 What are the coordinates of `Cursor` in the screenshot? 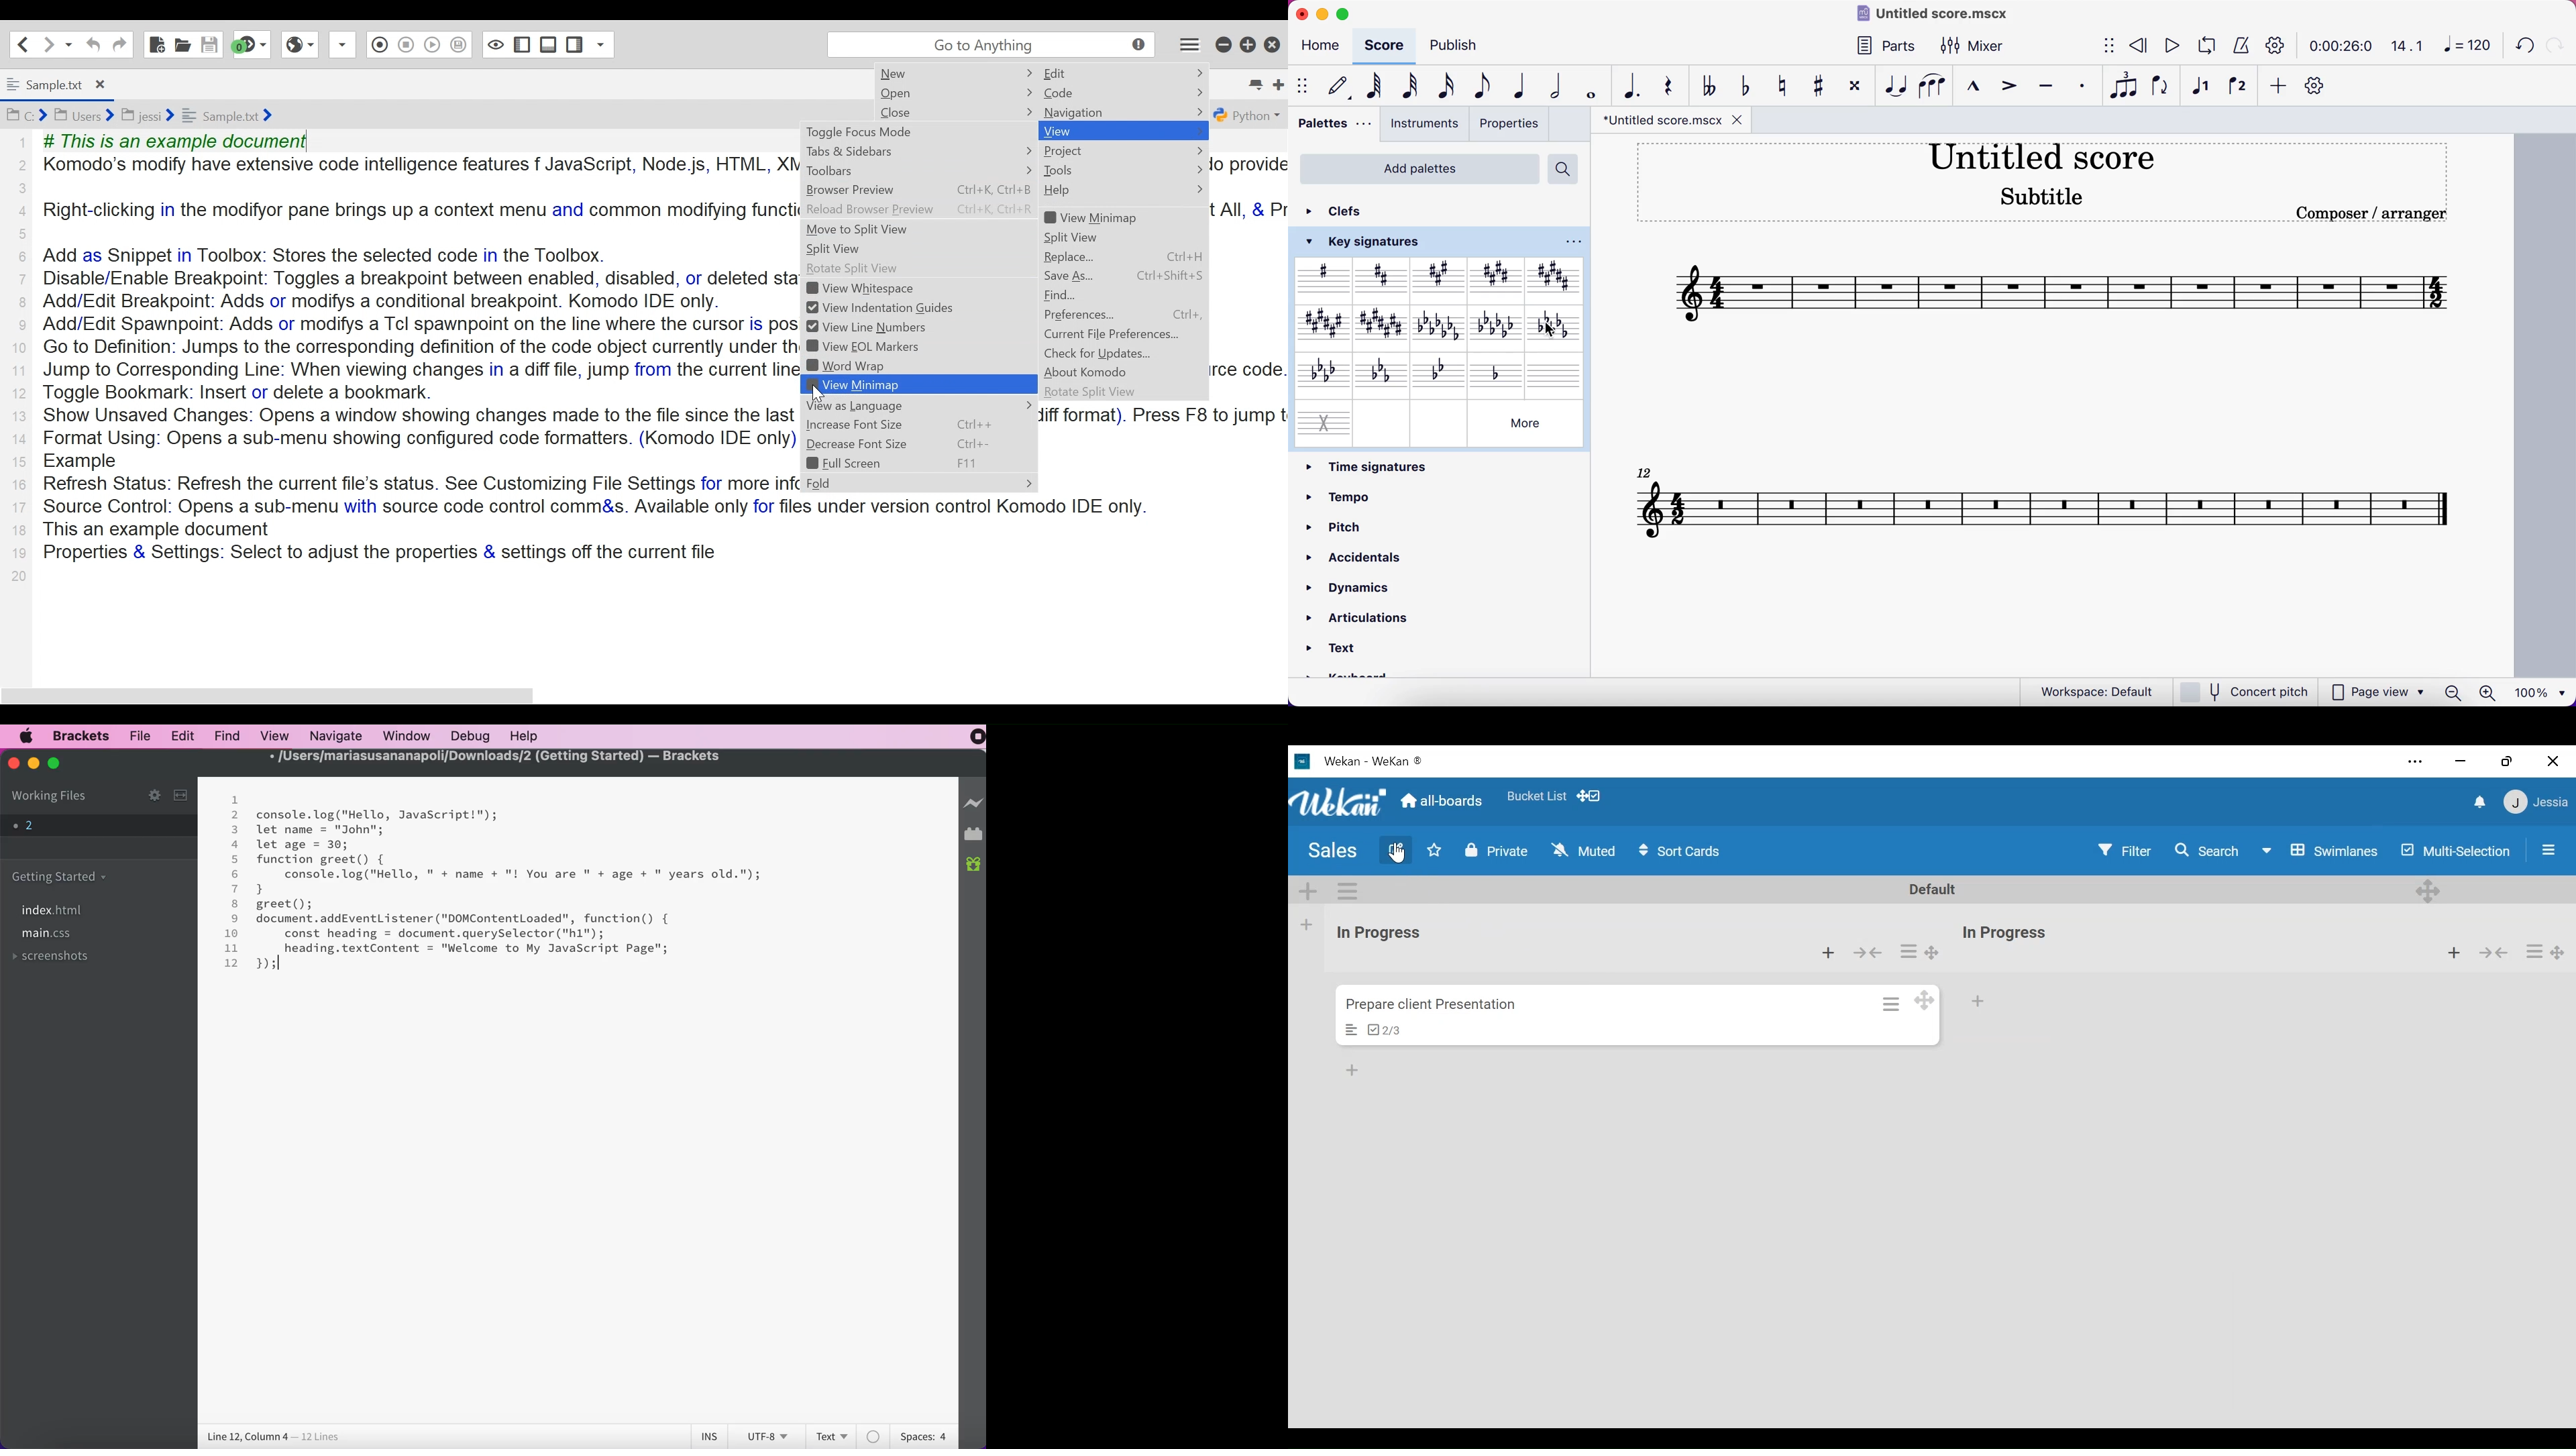 It's located at (1192, 138).